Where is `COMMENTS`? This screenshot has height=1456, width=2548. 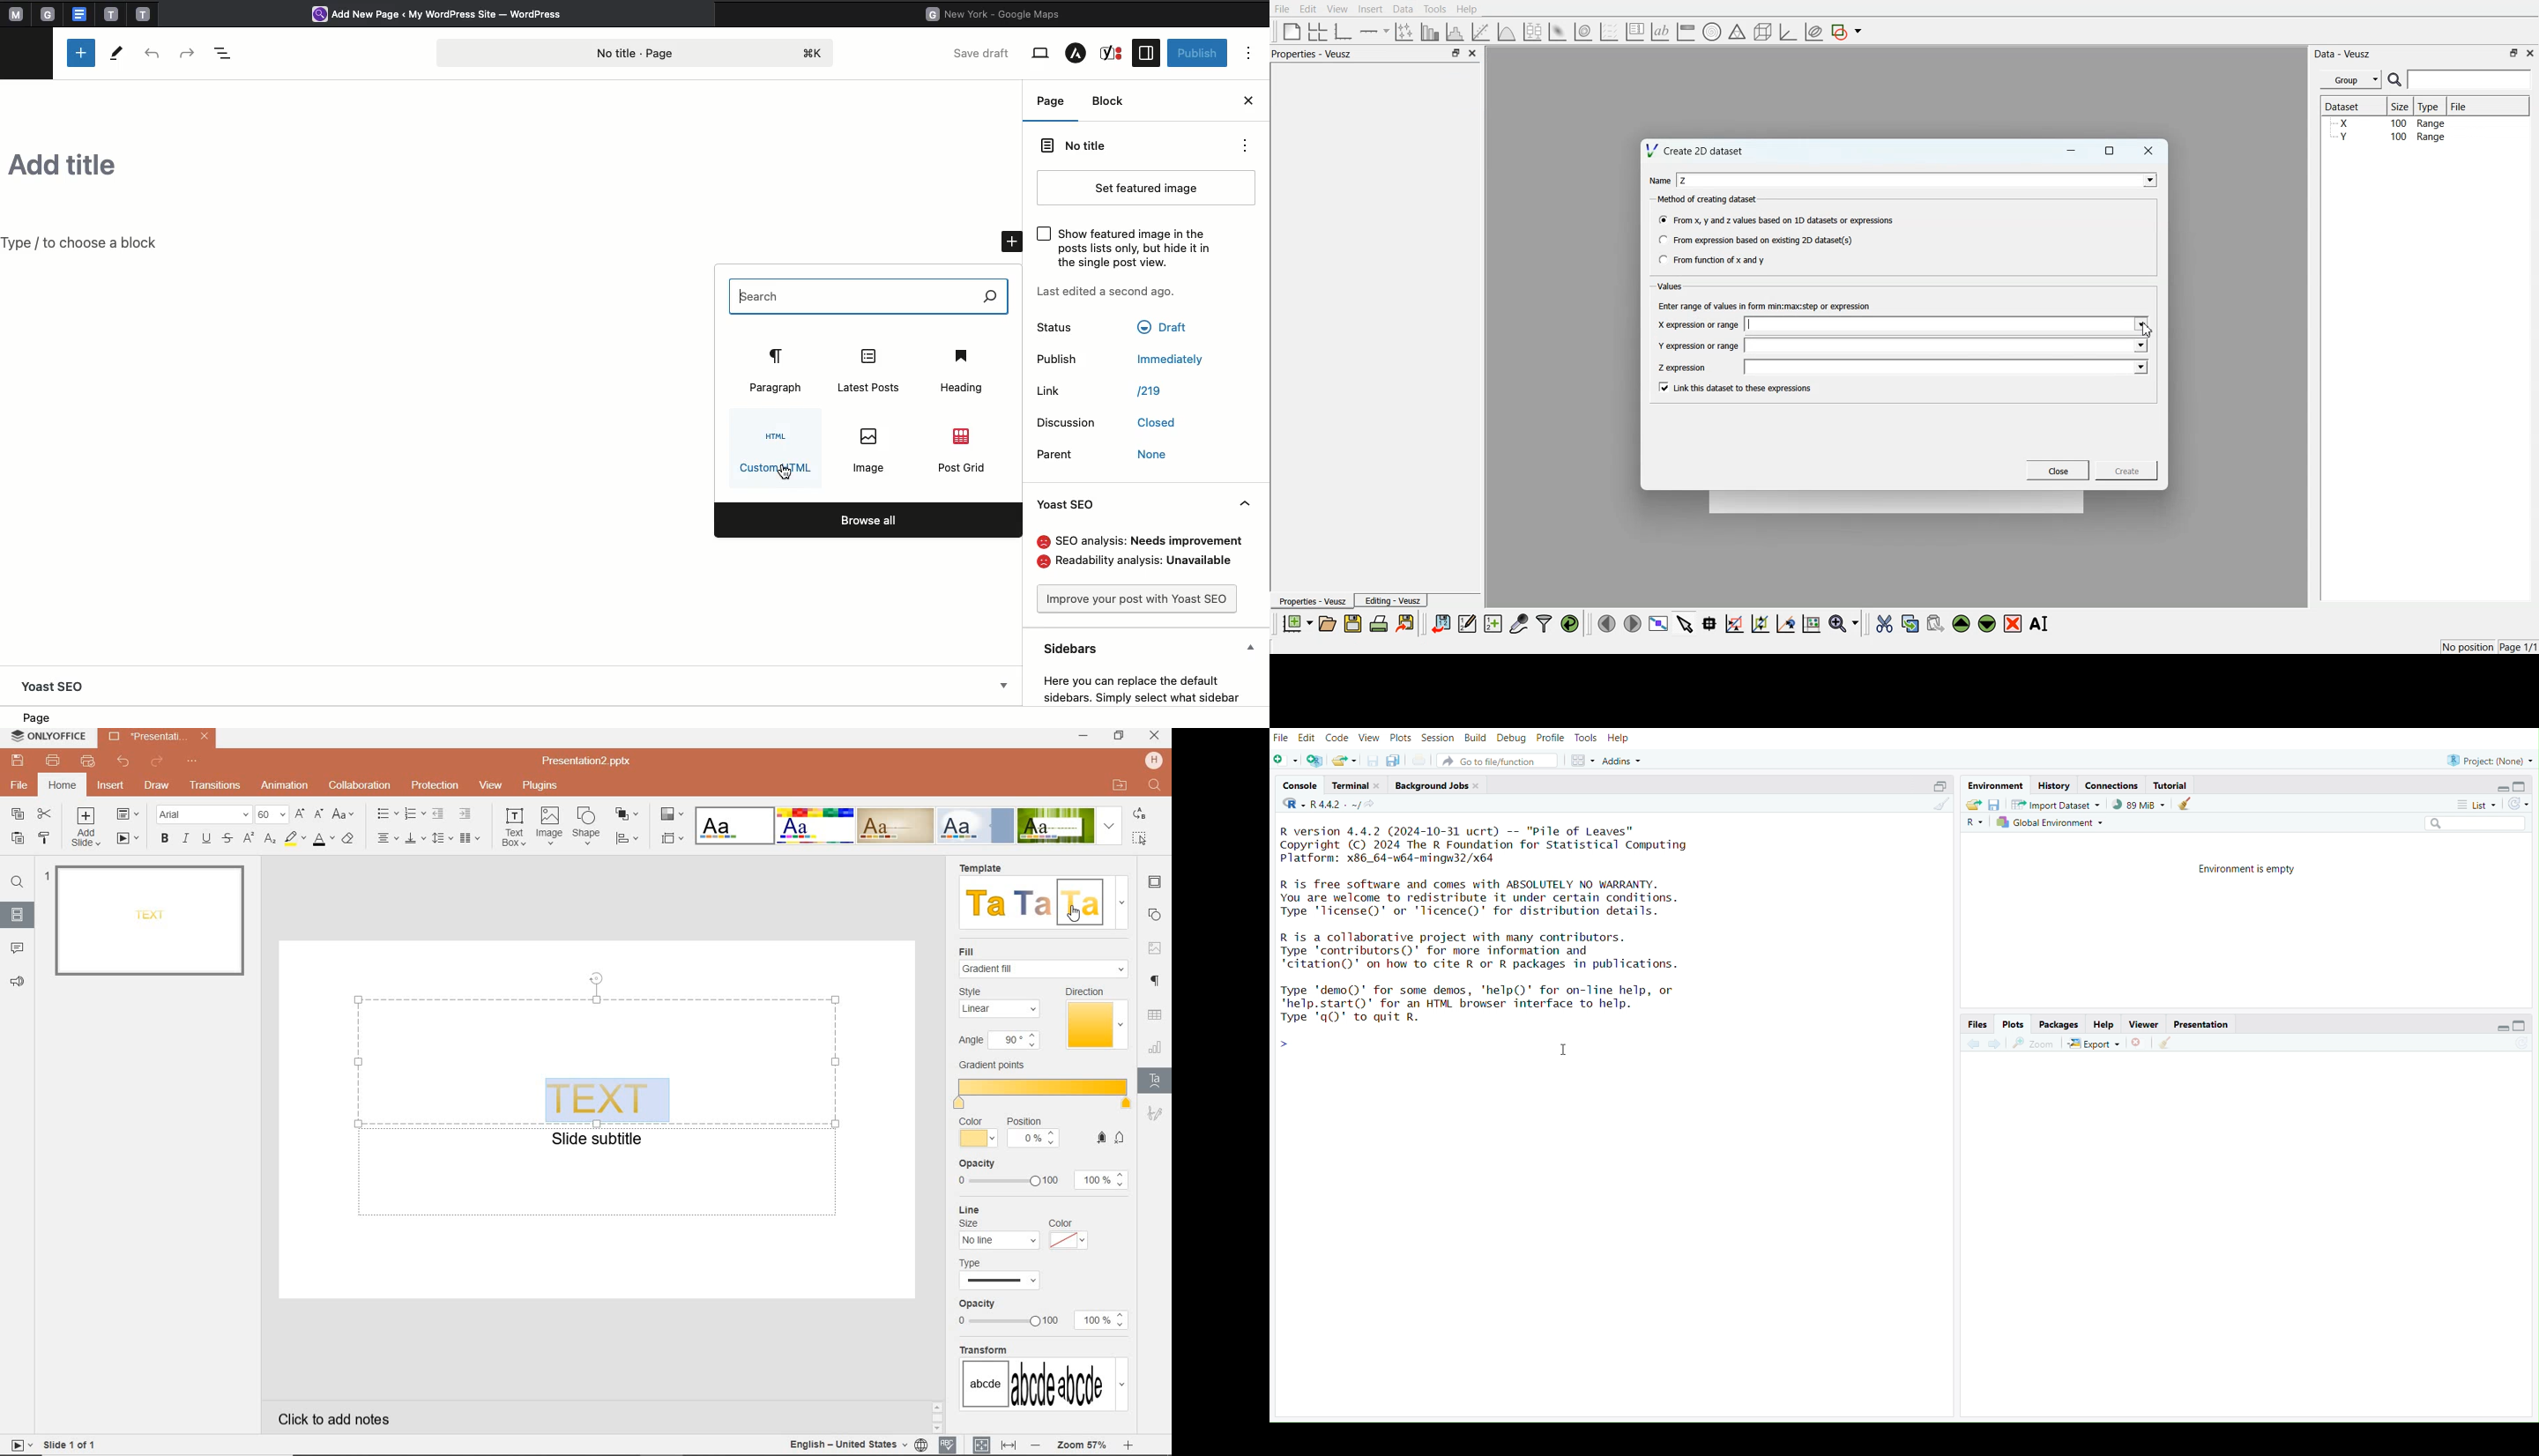 COMMENTS is located at coordinates (17, 946).